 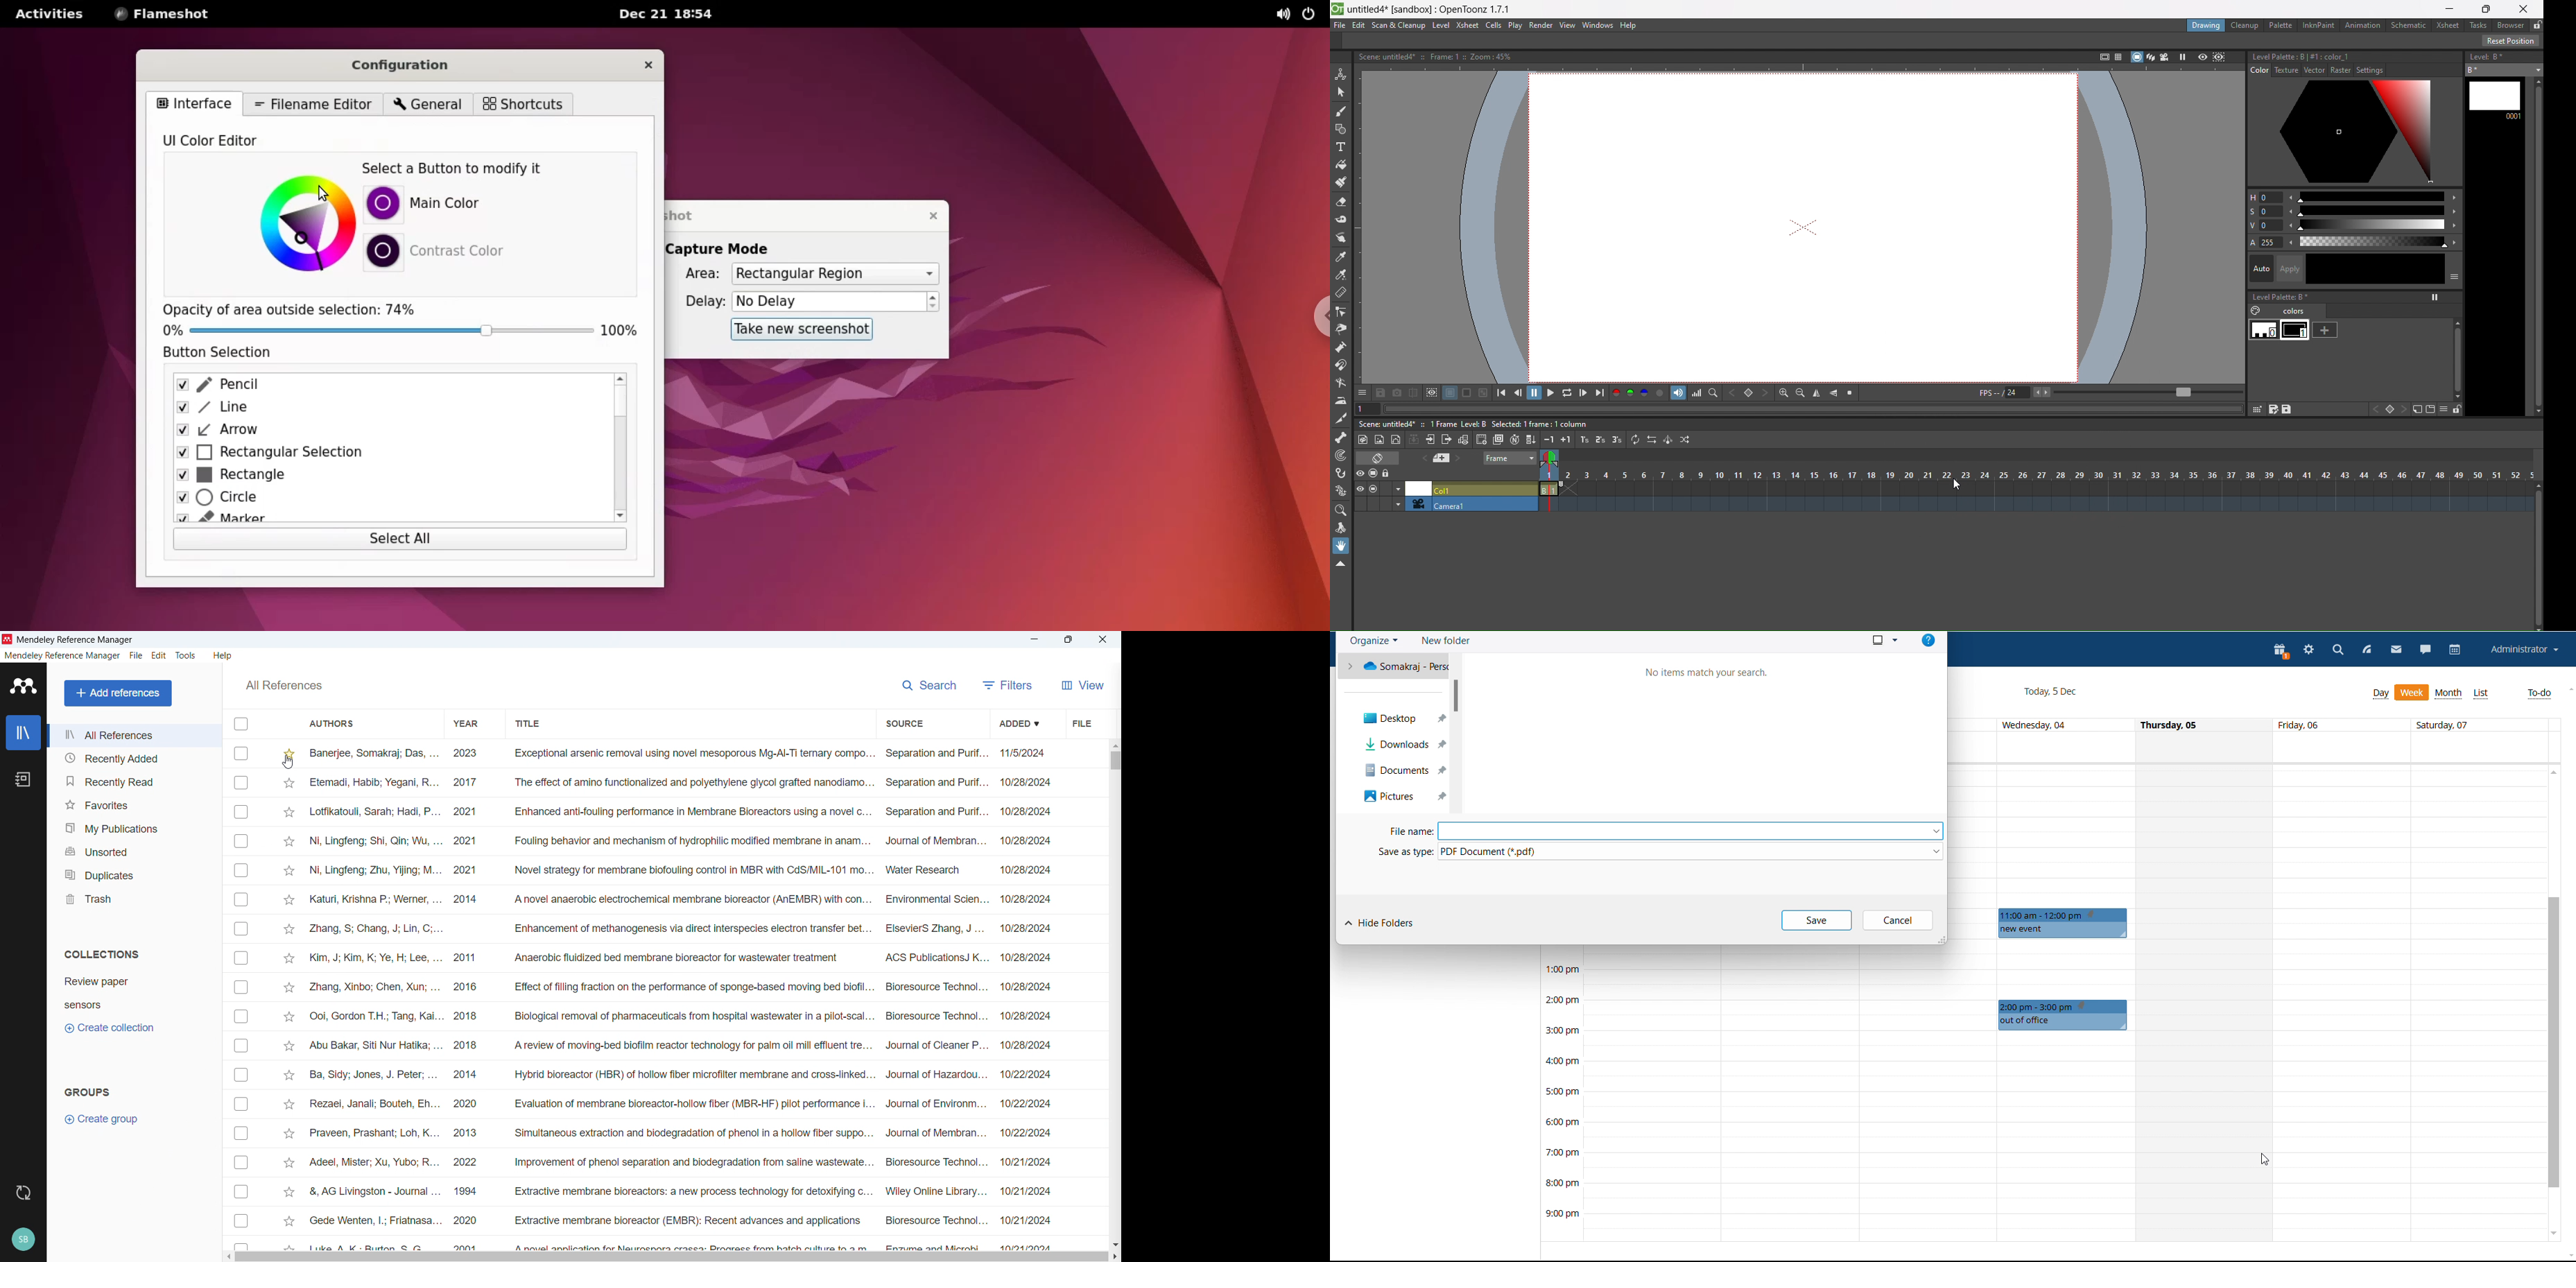 What do you see at coordinates (160, 656) in the screenshot?
I see `edit` at bounding box center [160, 656].